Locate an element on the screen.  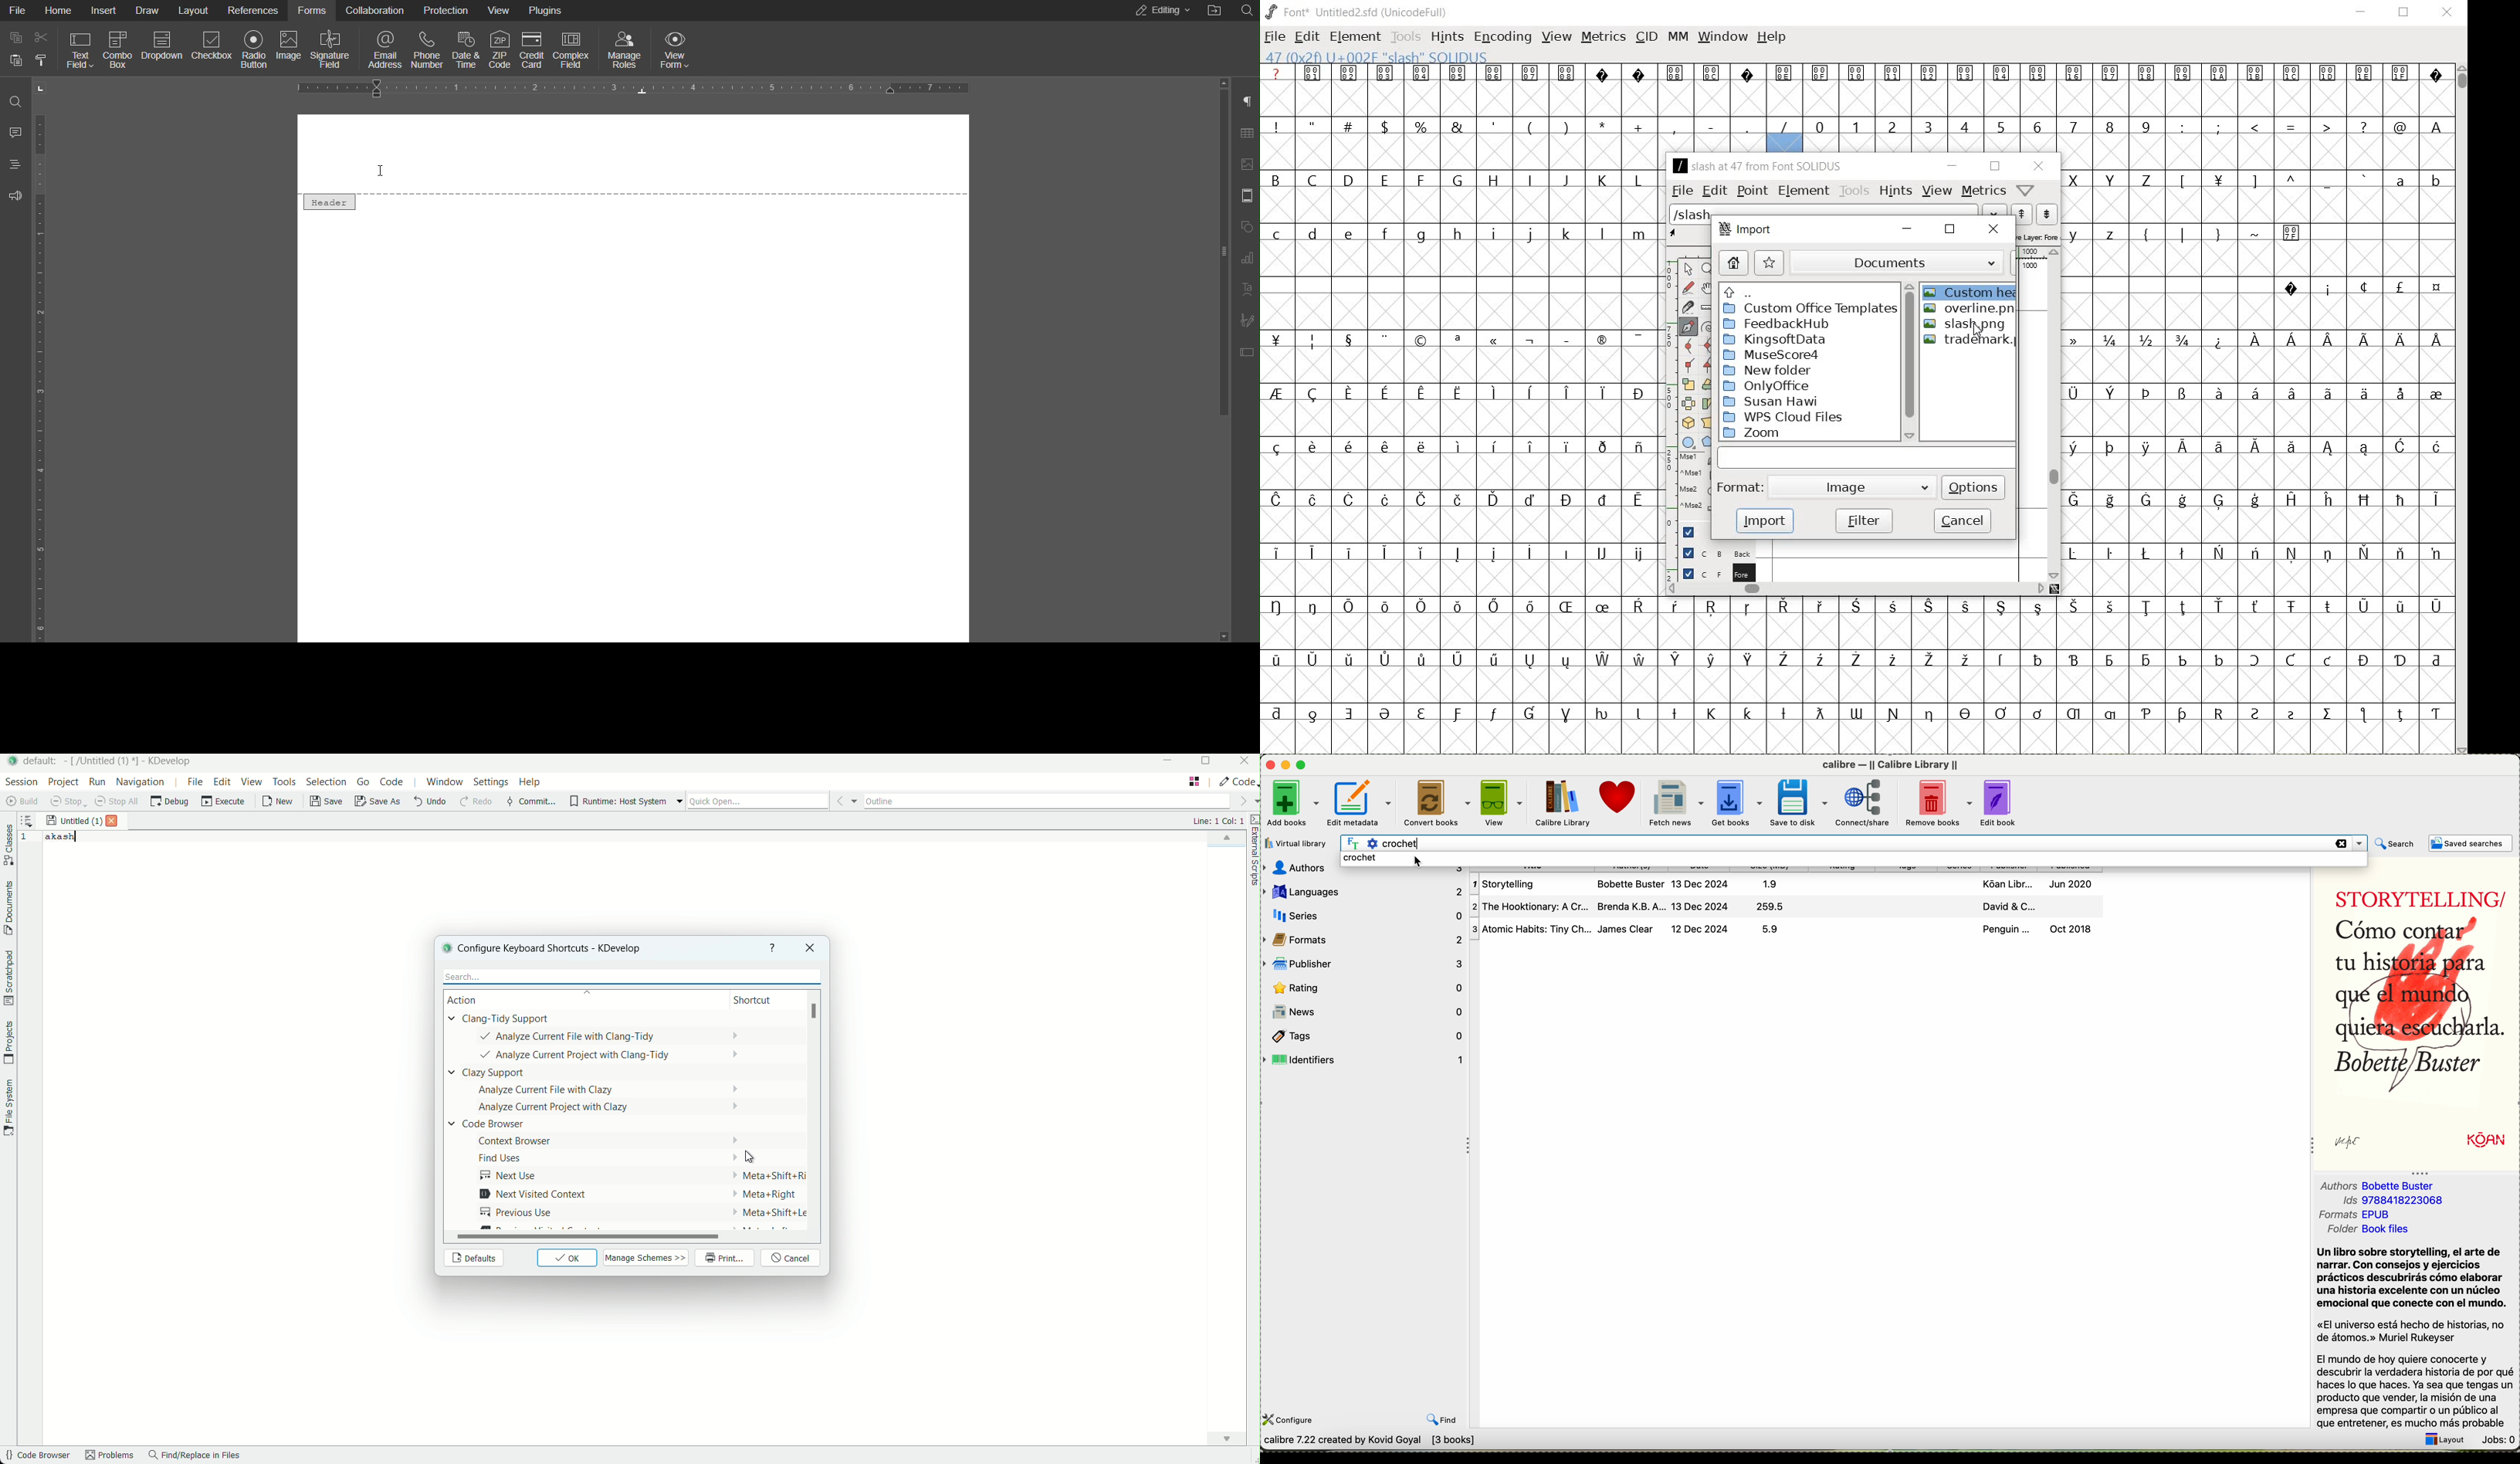
up directories is located at coordinates (1808, 291).